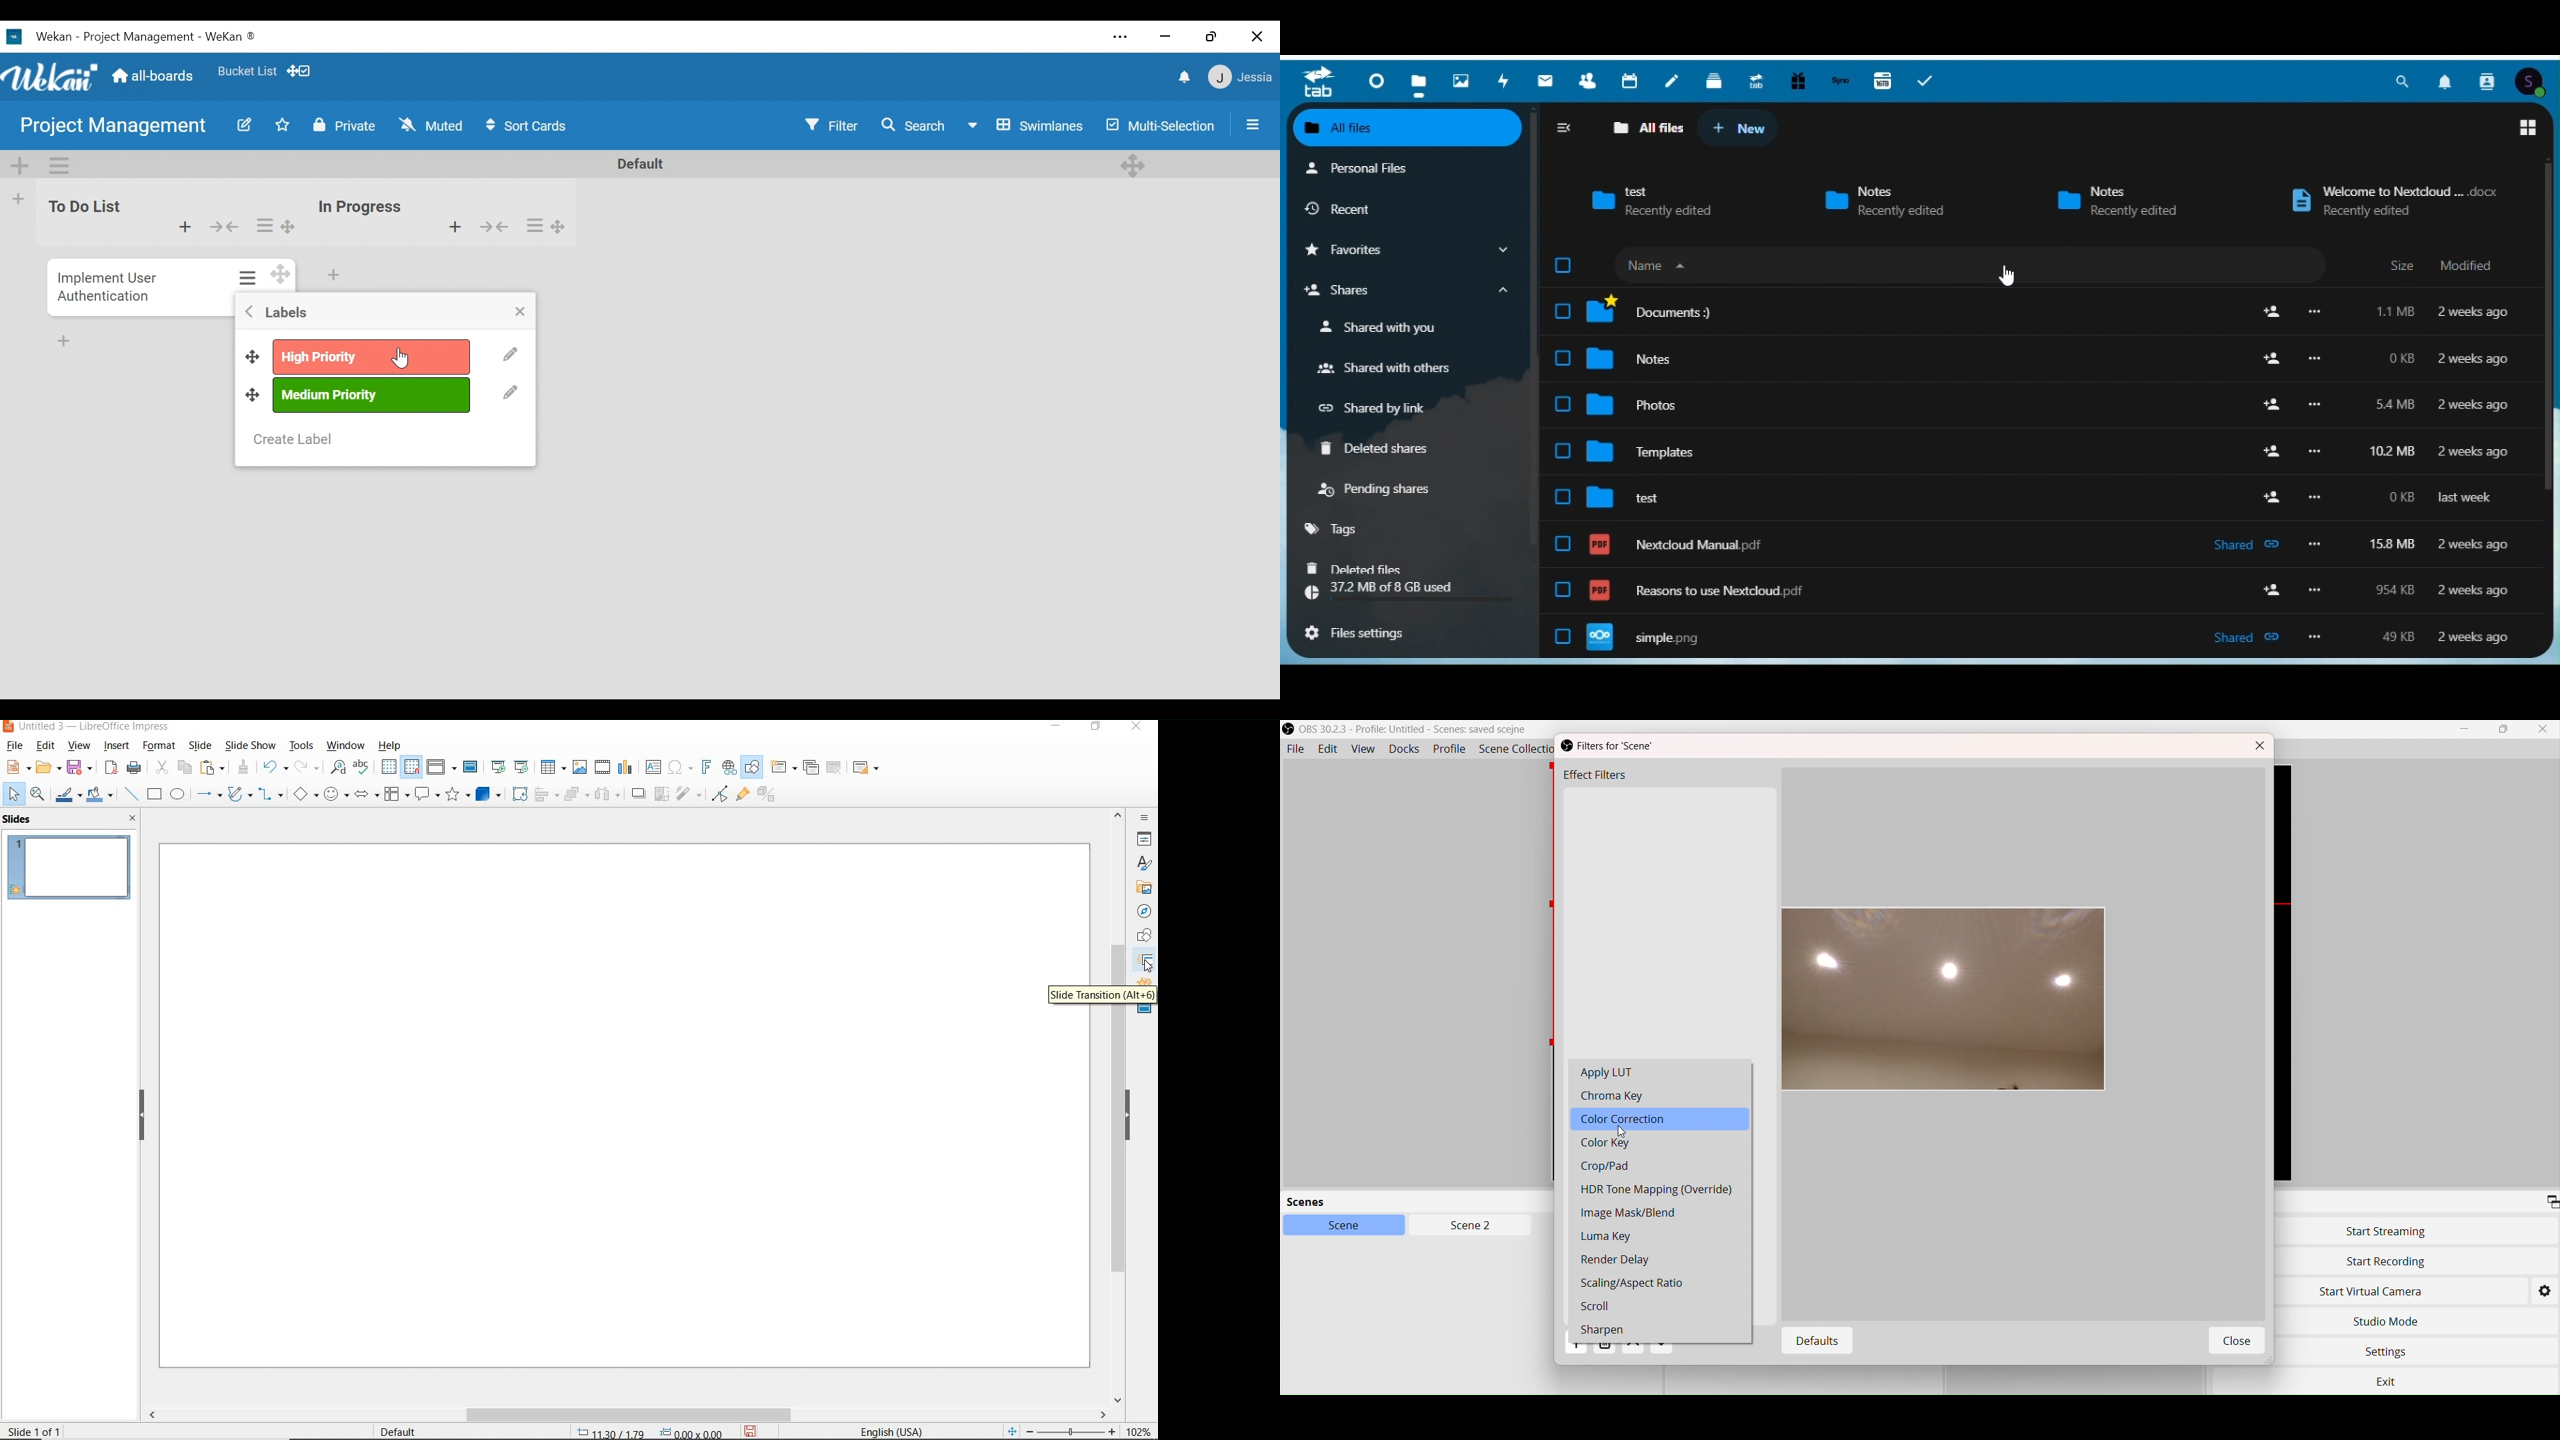 This screenshot has width=2576, height=1456. What do you see at coordinates (285, 313) in the screenshot?
I see `Labels` at bounding box center [285, 313].